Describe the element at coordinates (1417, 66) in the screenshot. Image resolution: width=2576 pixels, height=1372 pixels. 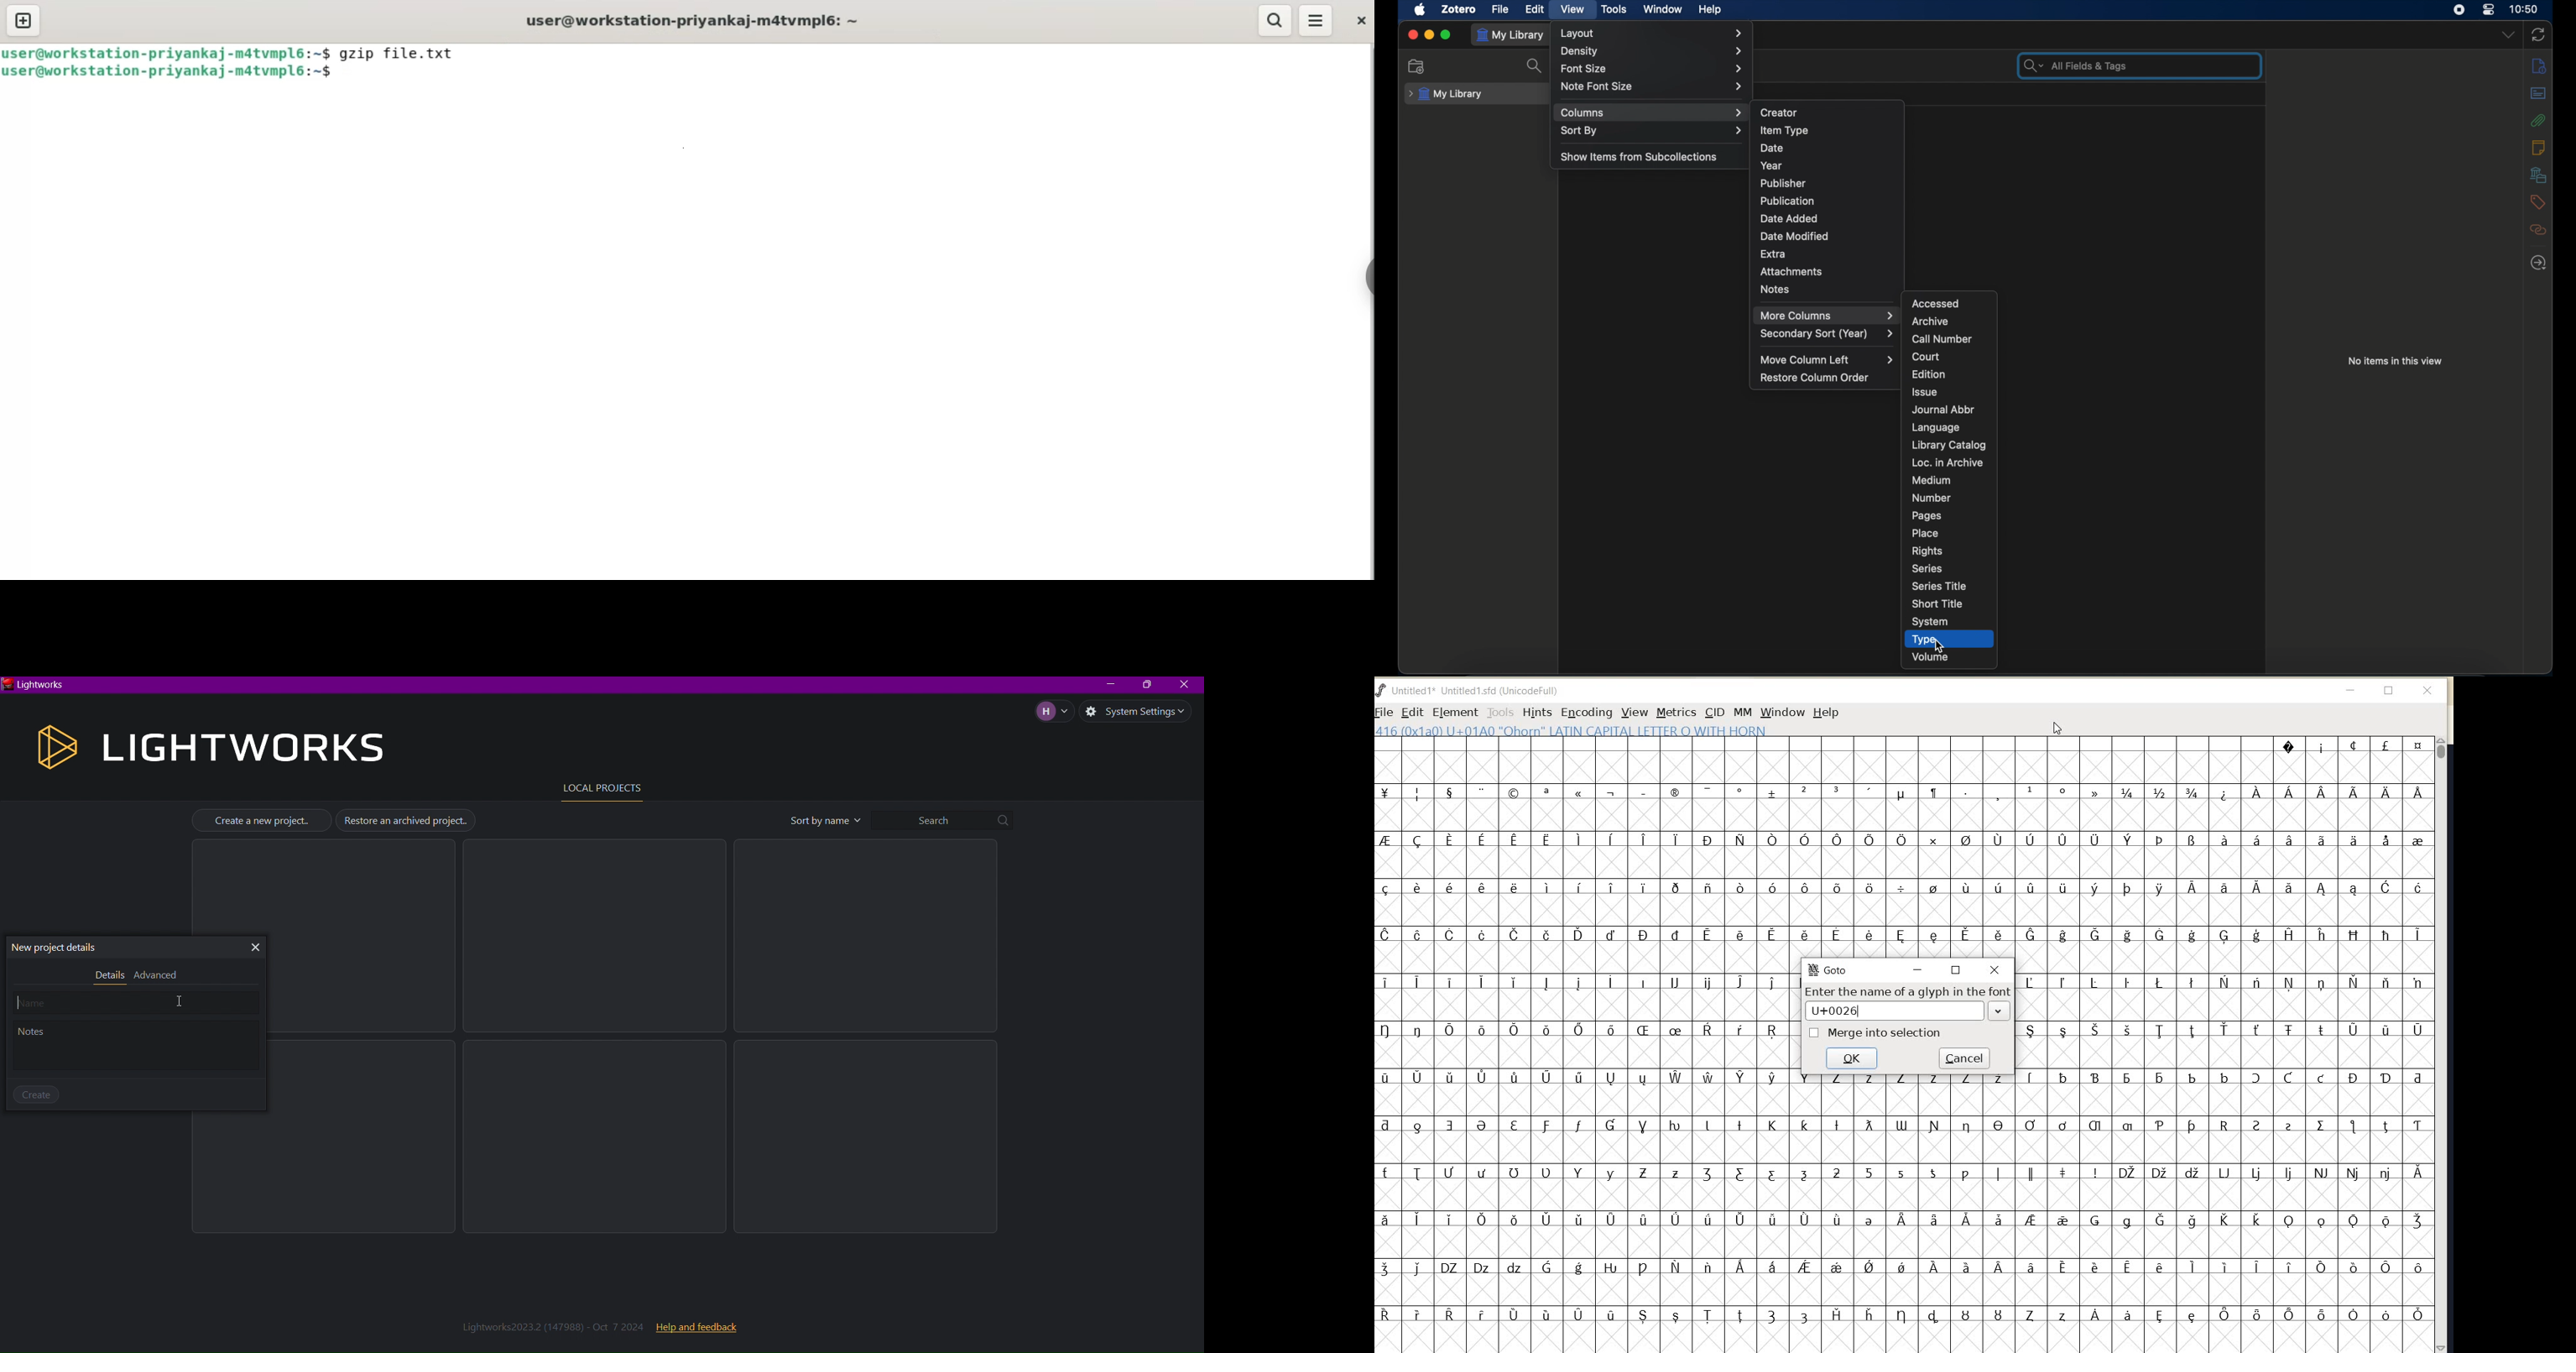
I see `new collection` at that location.